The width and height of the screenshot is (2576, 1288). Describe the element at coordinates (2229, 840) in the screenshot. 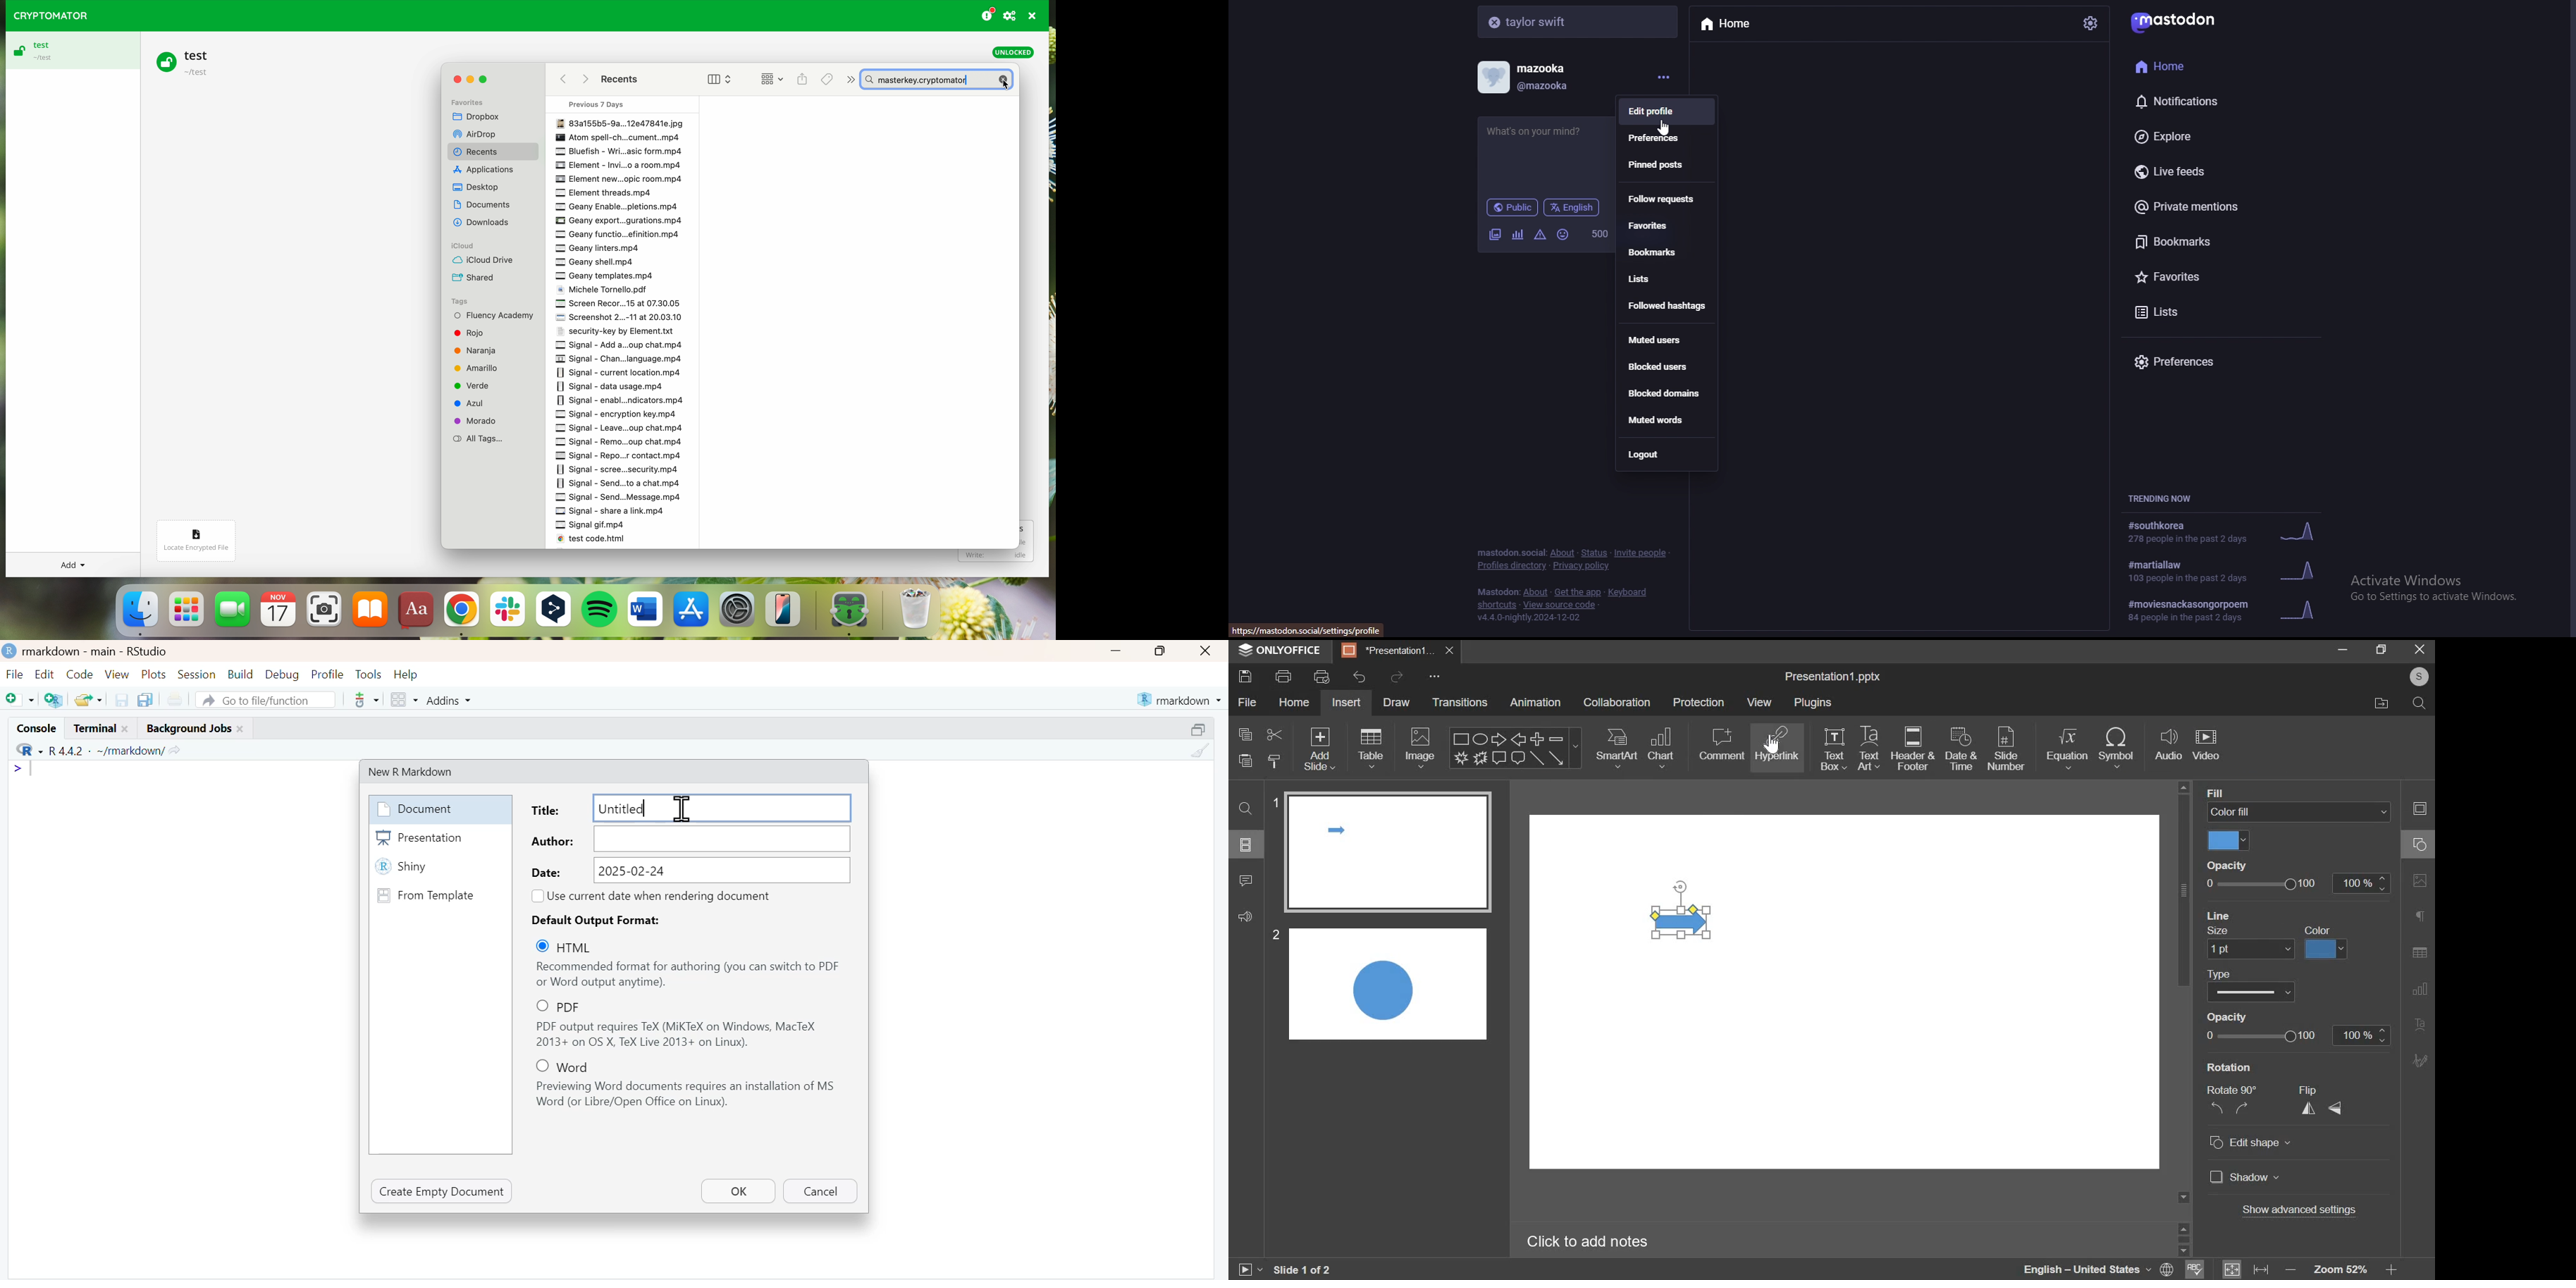

I see `select fill color` at that location.